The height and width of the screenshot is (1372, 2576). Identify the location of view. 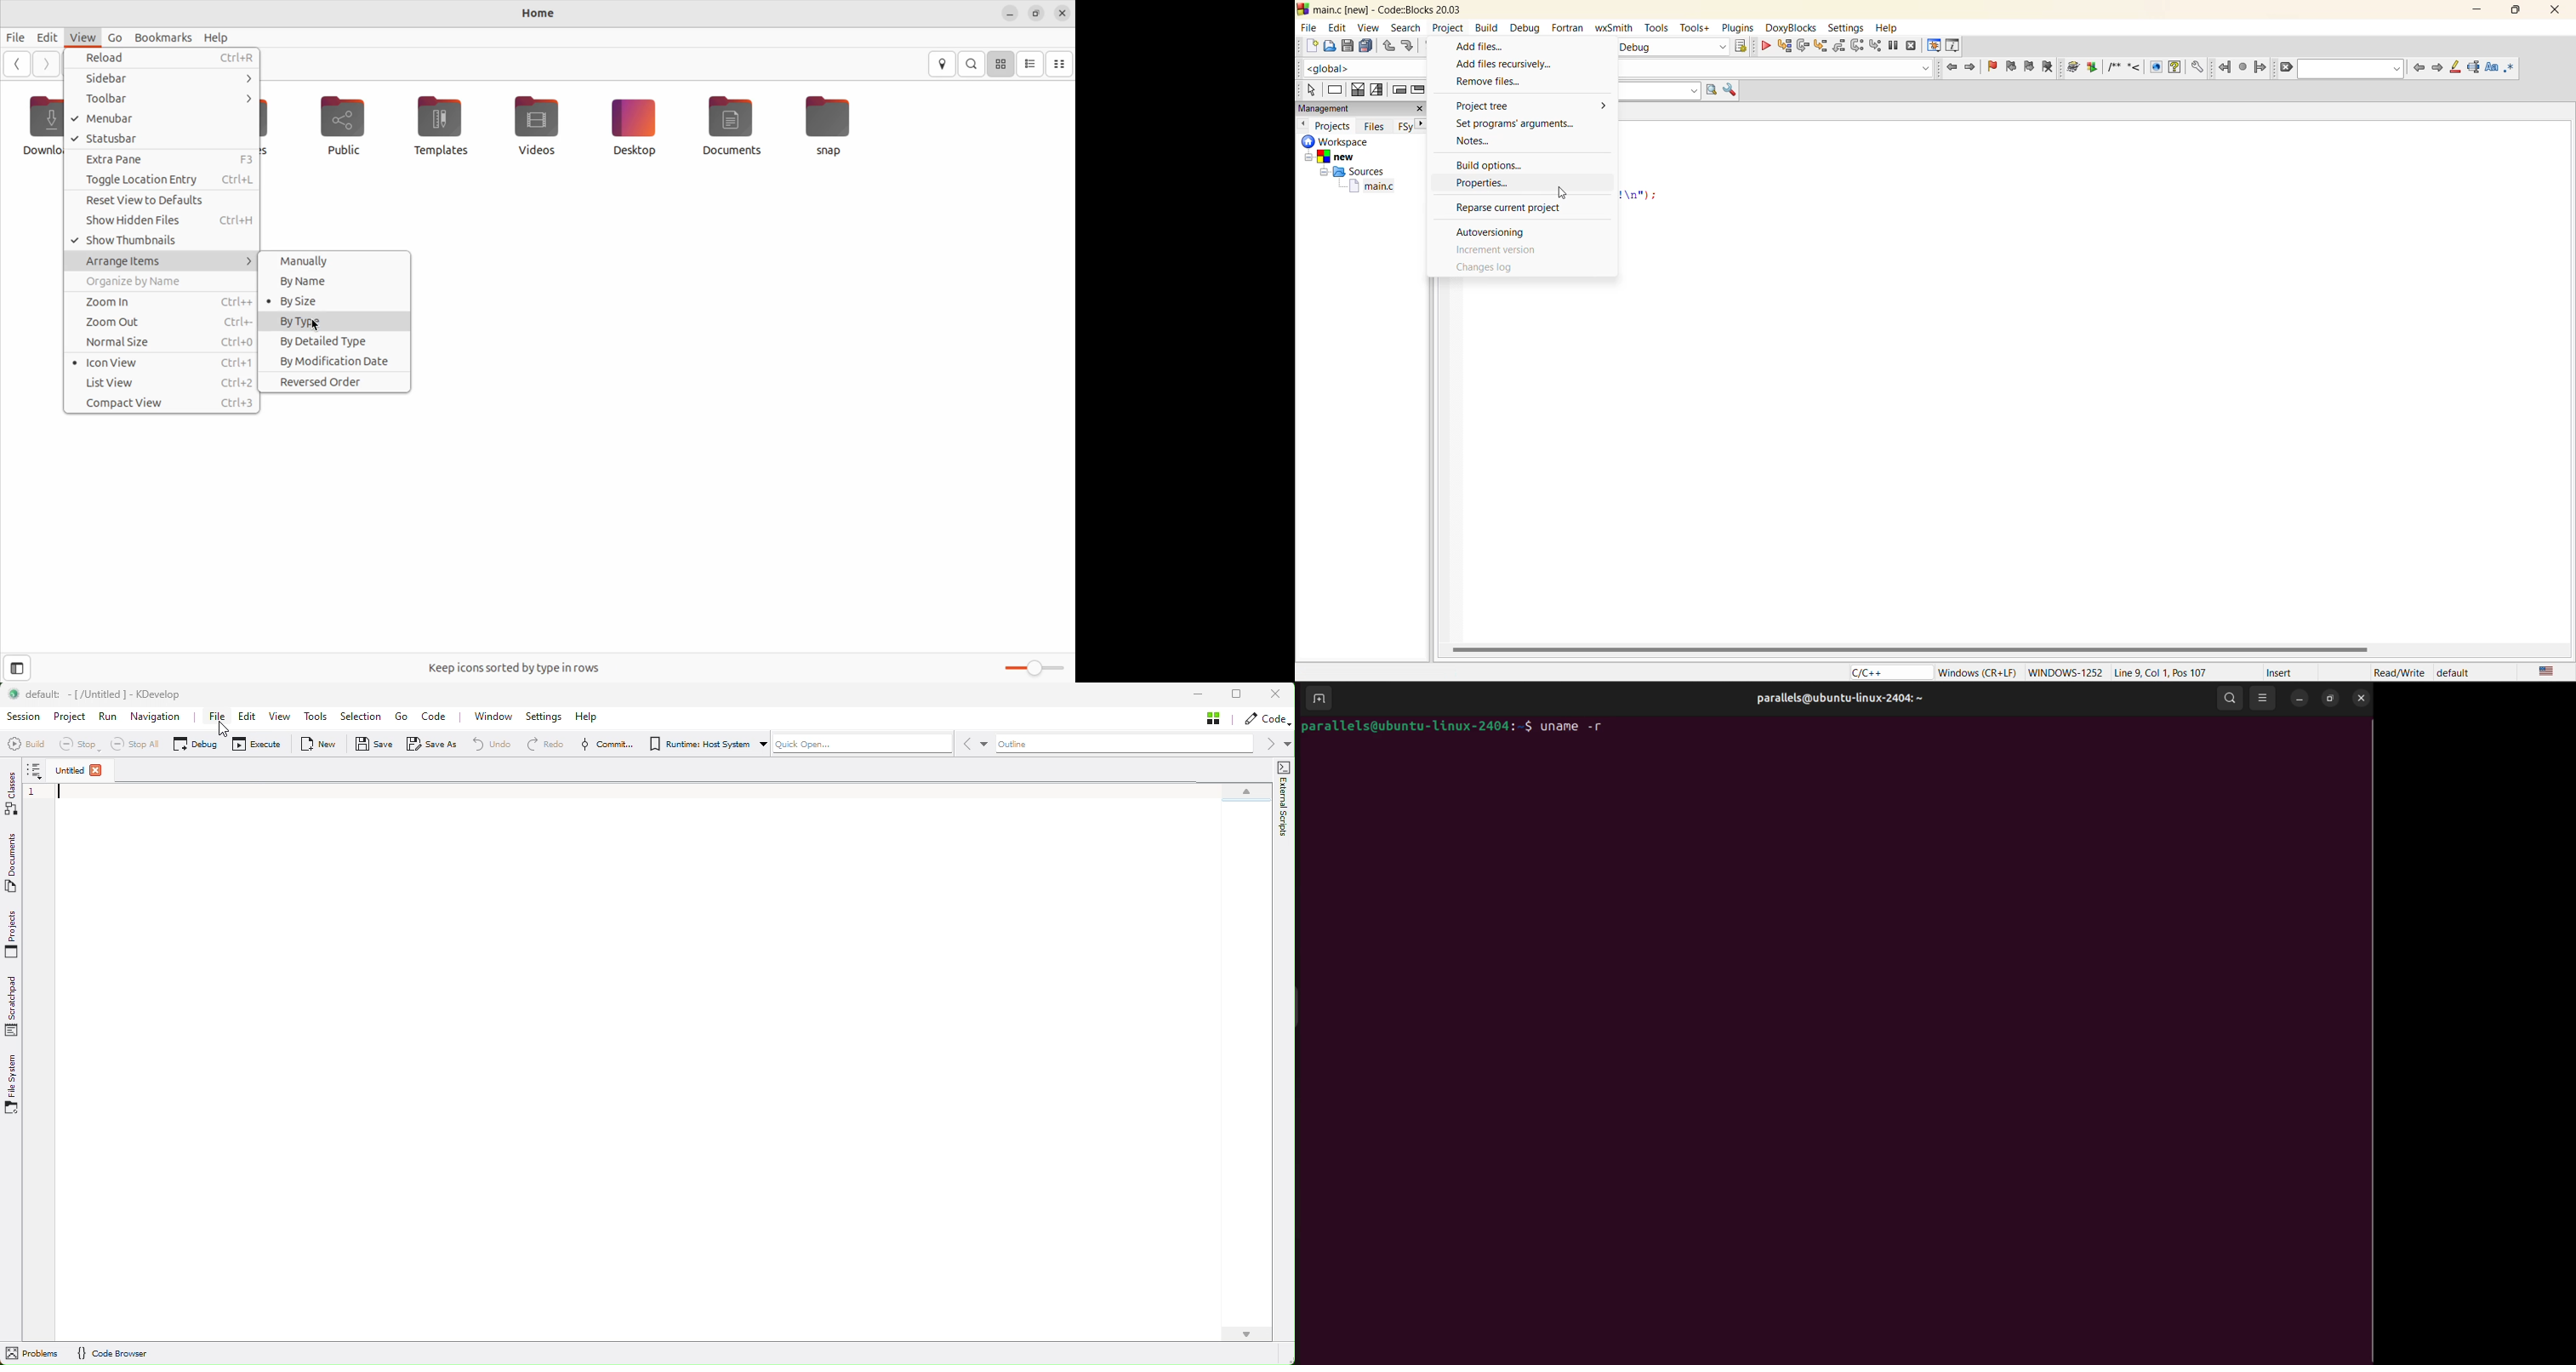
(80, 37).